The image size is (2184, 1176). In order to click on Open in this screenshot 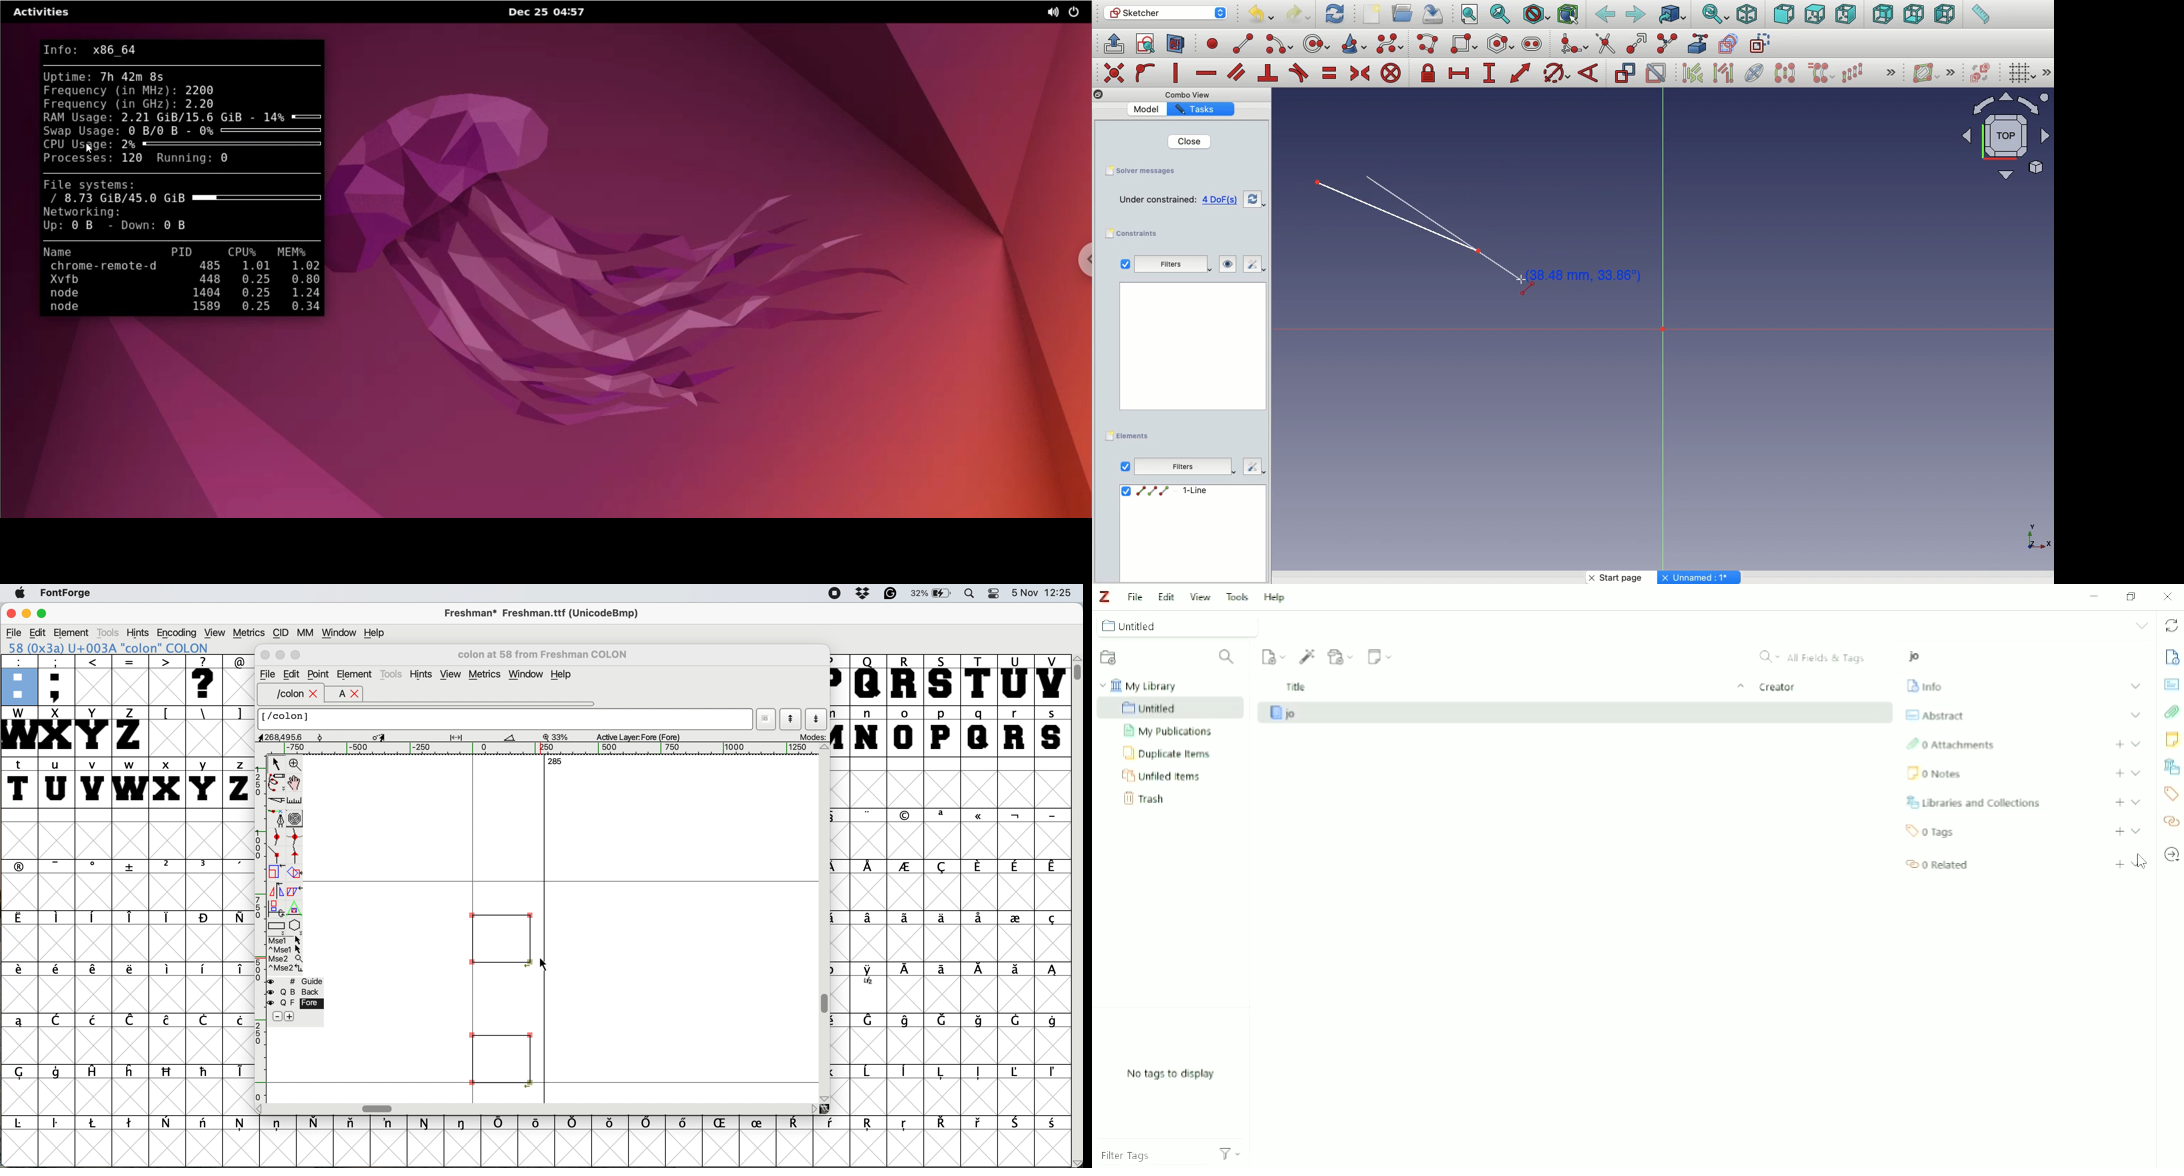, I will do `click(1404, 13)`.